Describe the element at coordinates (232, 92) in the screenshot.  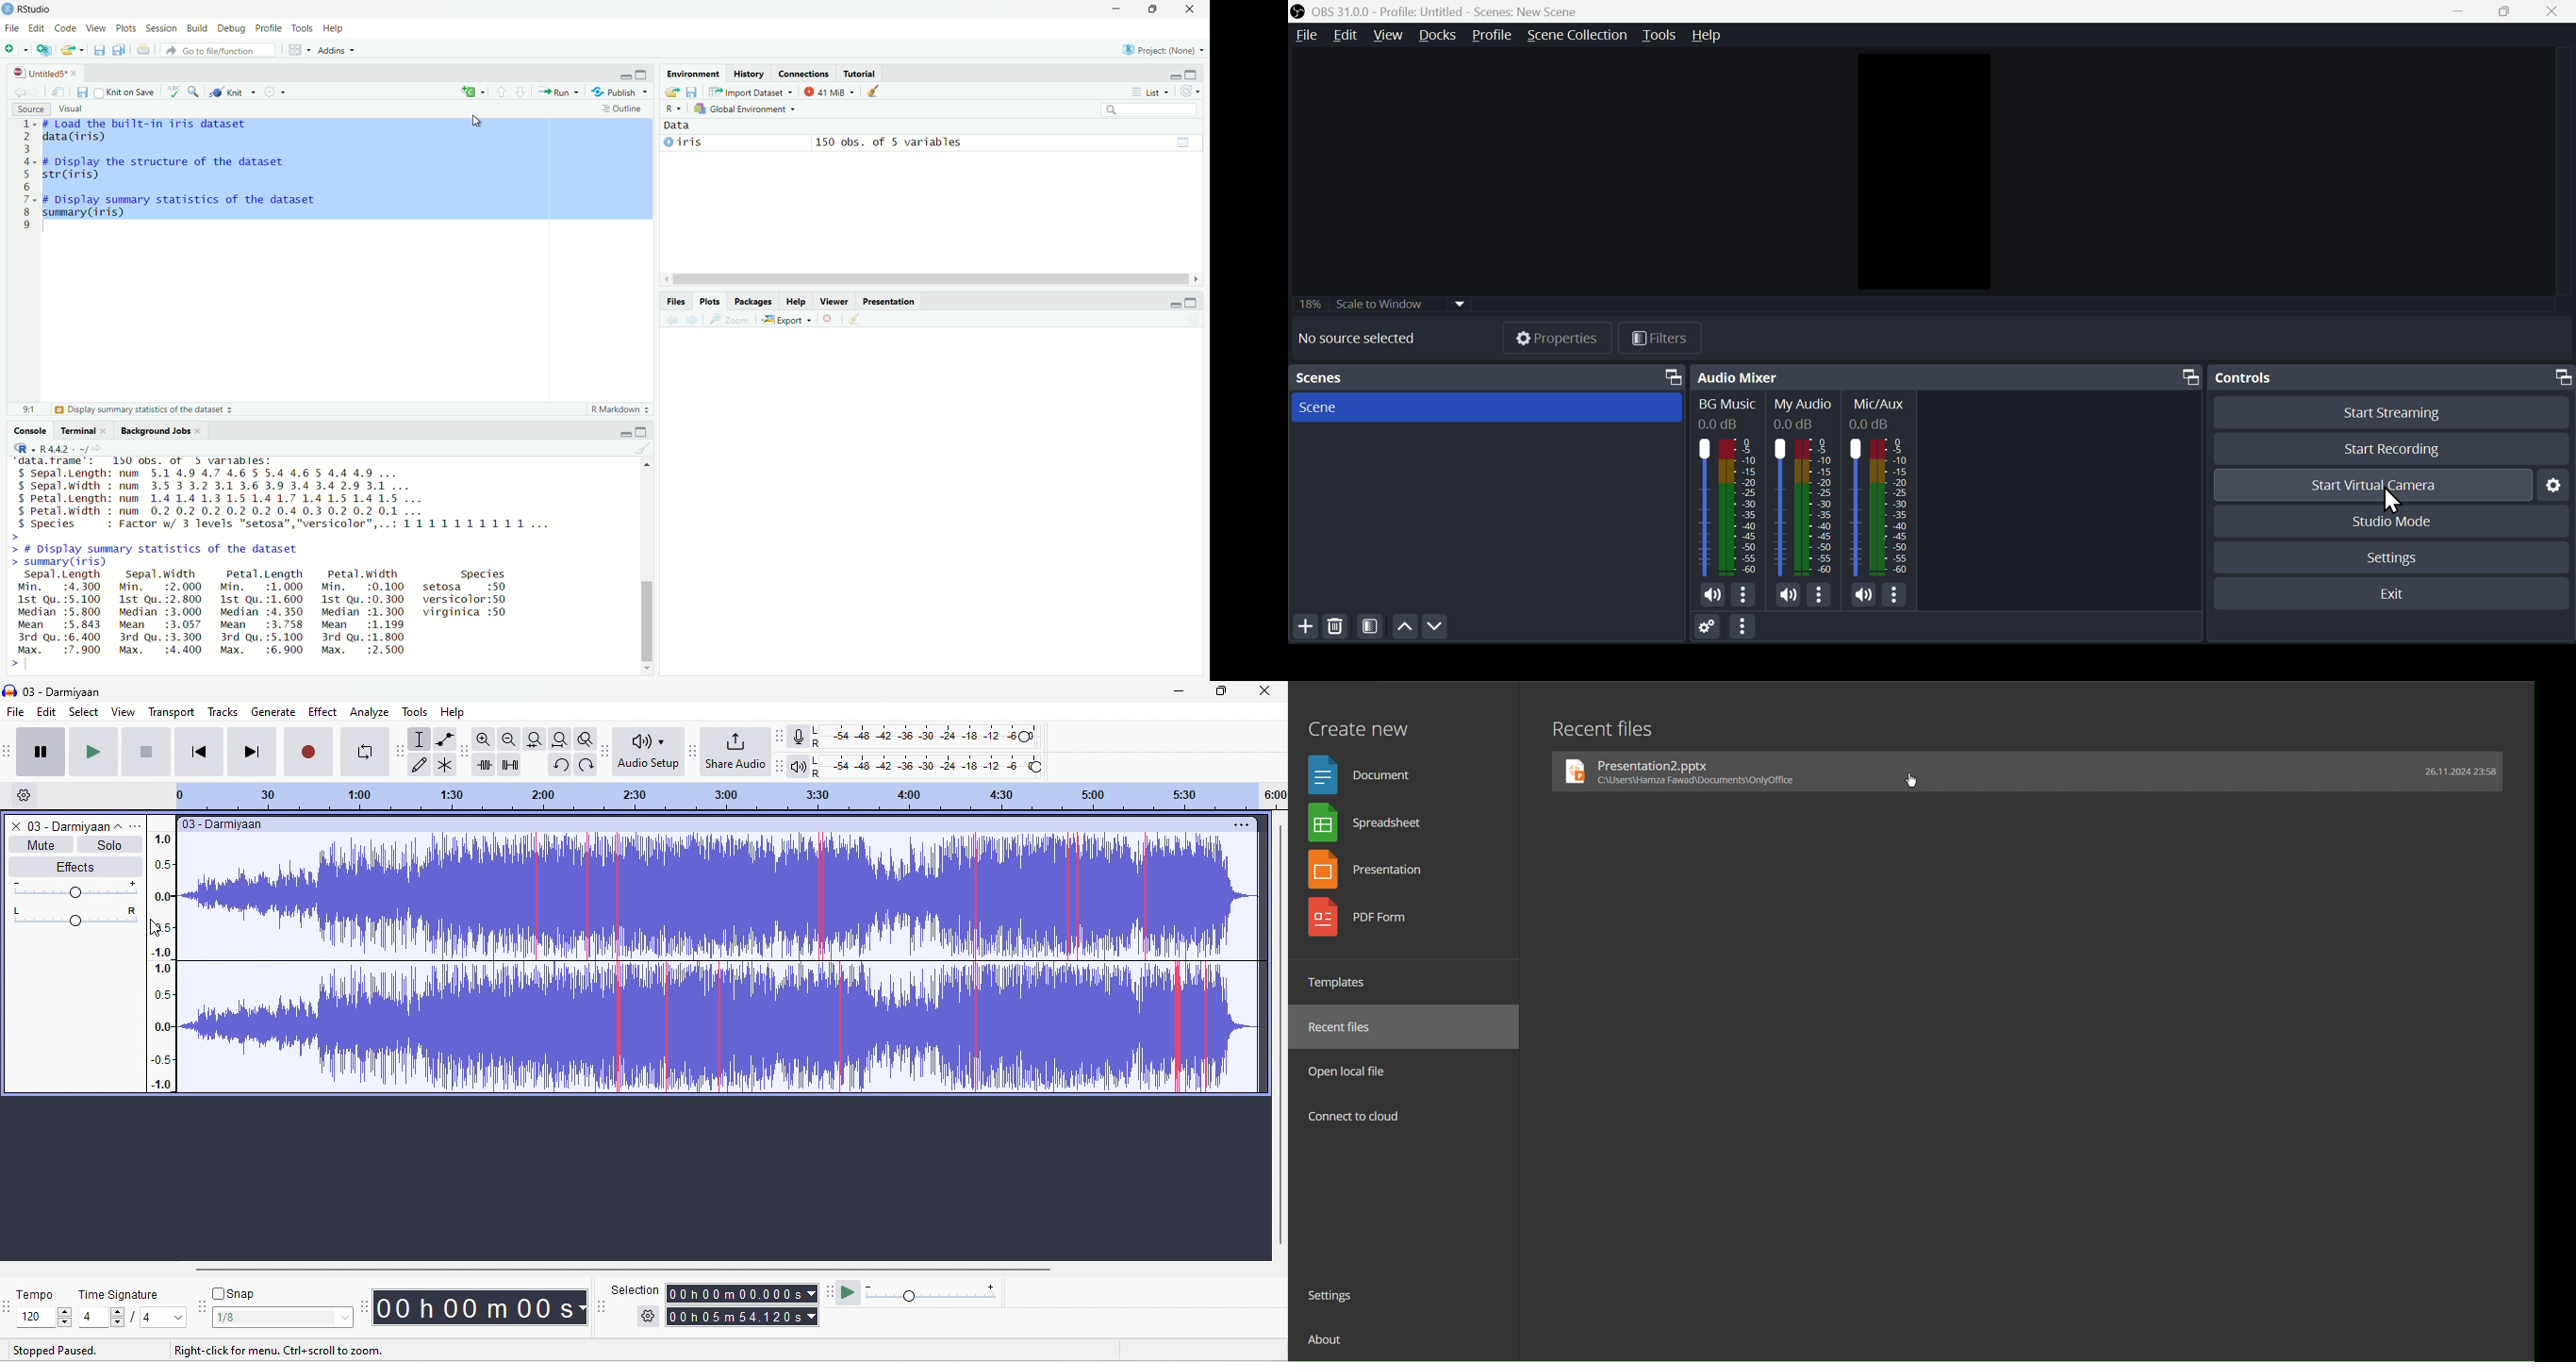
I see `Knit` at that location.